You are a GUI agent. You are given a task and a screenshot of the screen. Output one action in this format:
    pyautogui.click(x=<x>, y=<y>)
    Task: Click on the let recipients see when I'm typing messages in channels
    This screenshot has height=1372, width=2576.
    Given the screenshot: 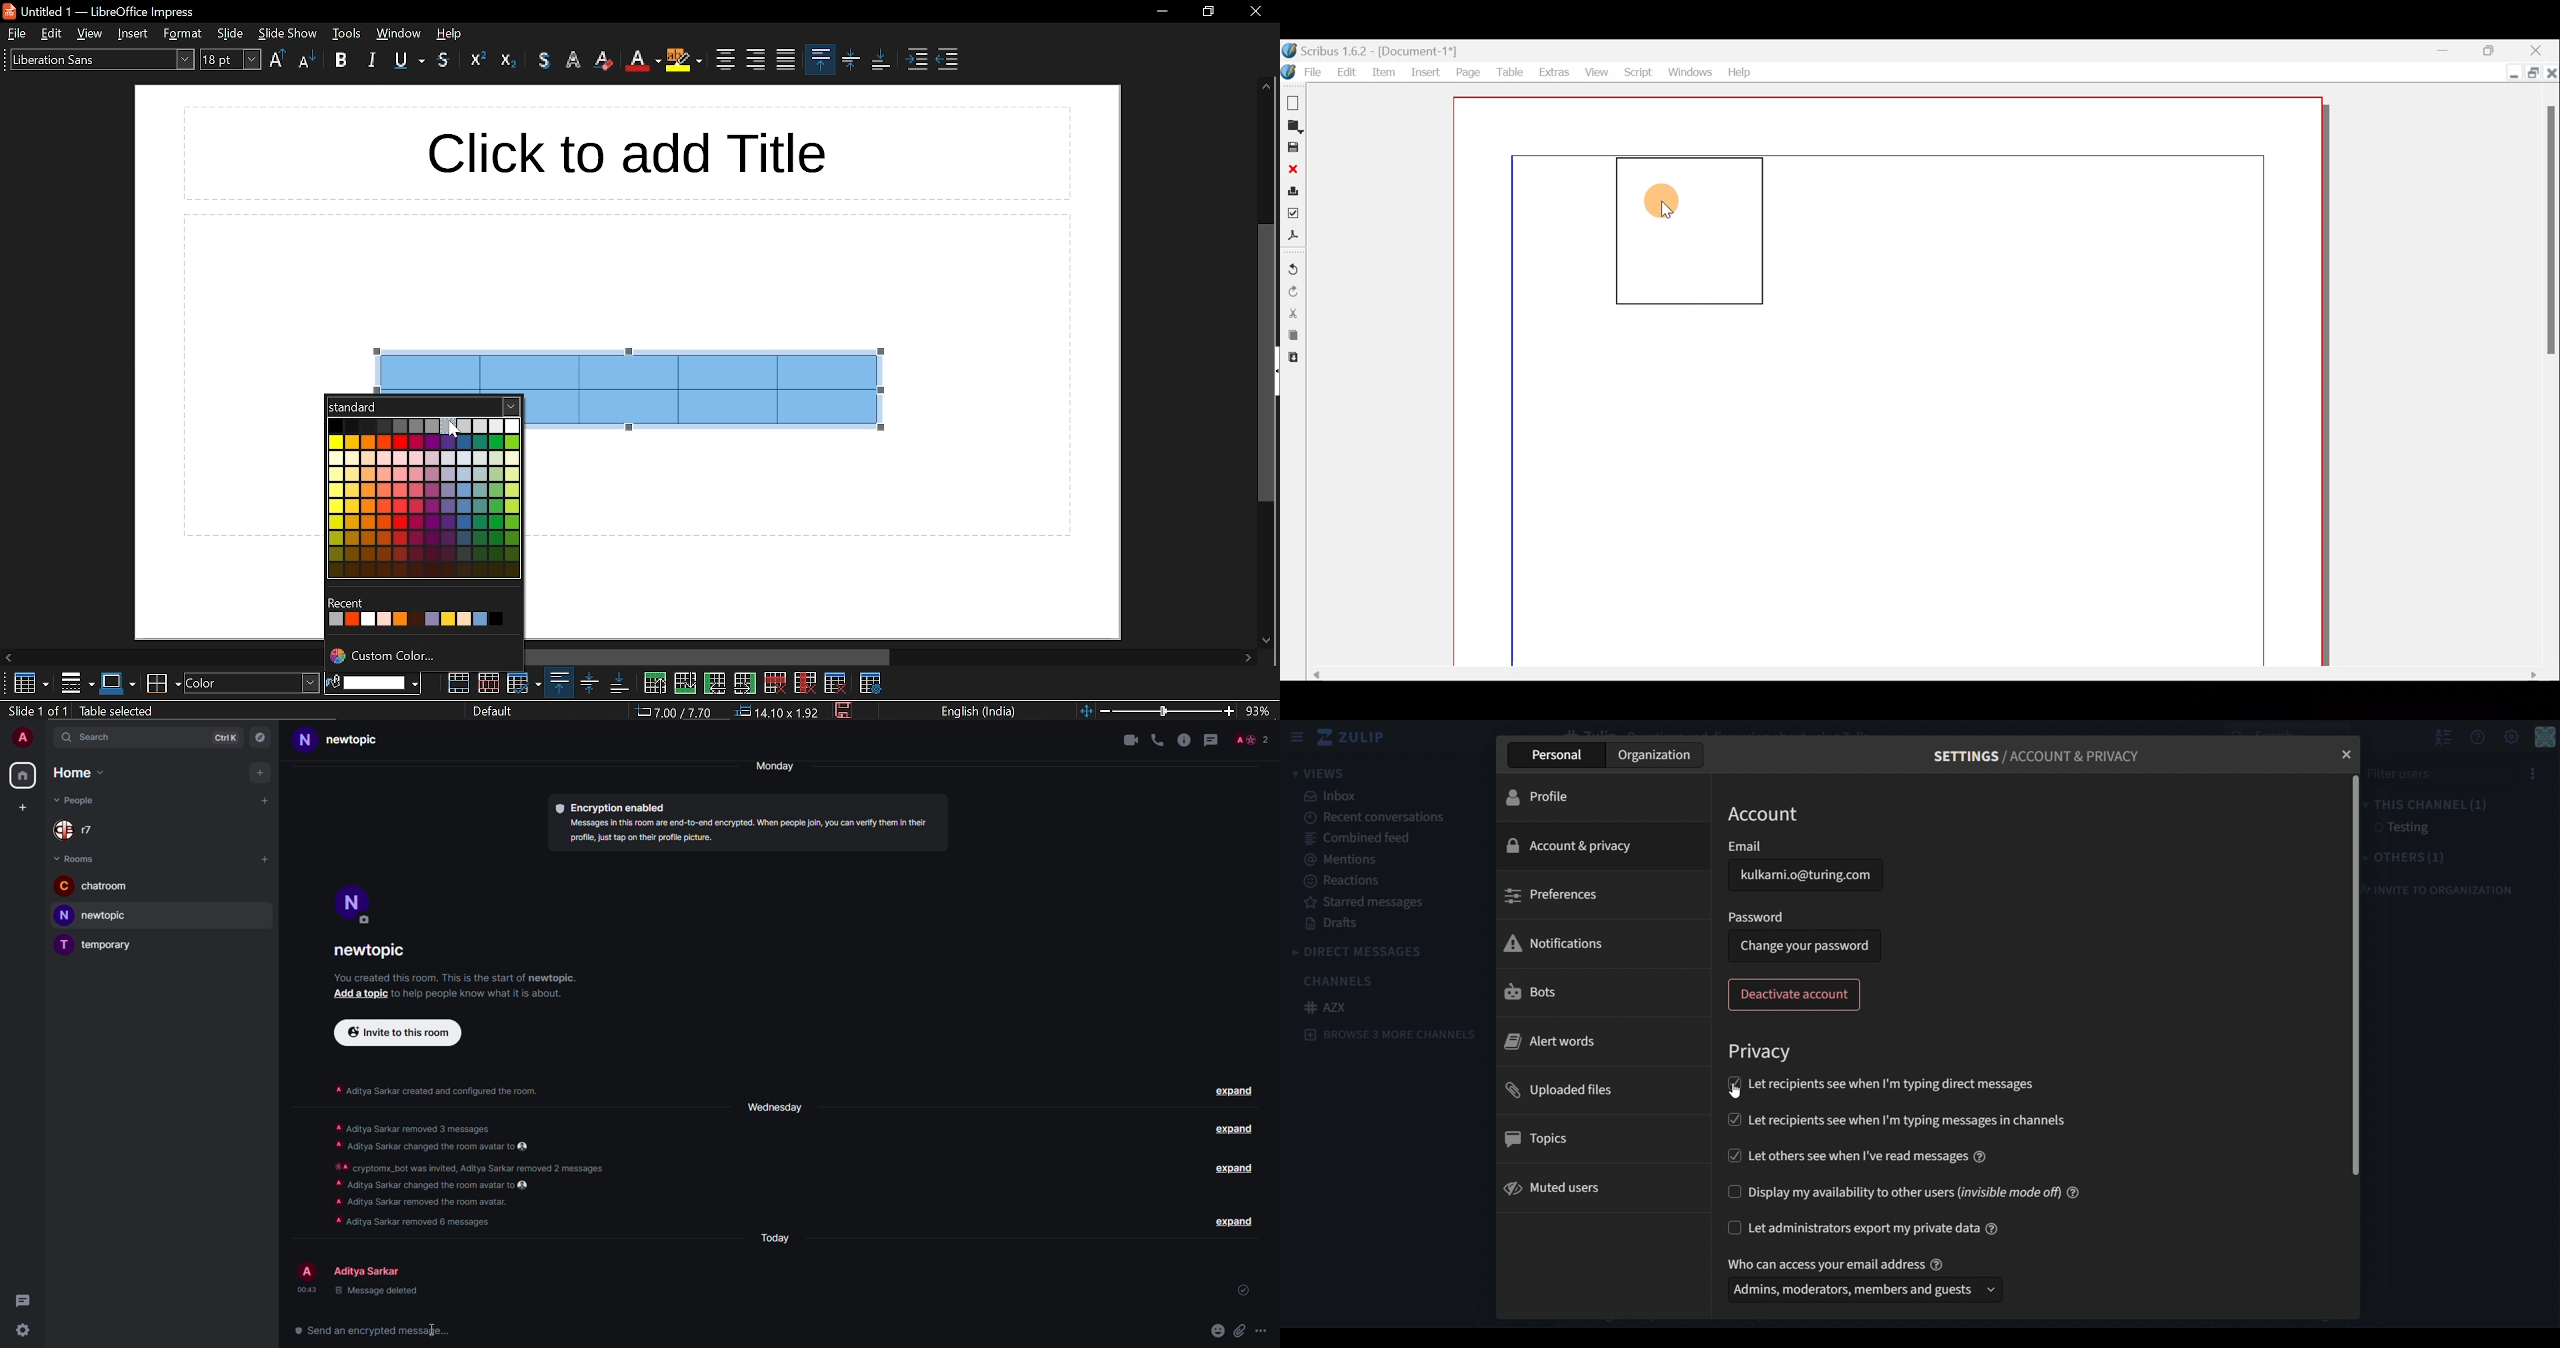 What is the action you would take?
    pyautogui.click(x=1898, y=1119)
    